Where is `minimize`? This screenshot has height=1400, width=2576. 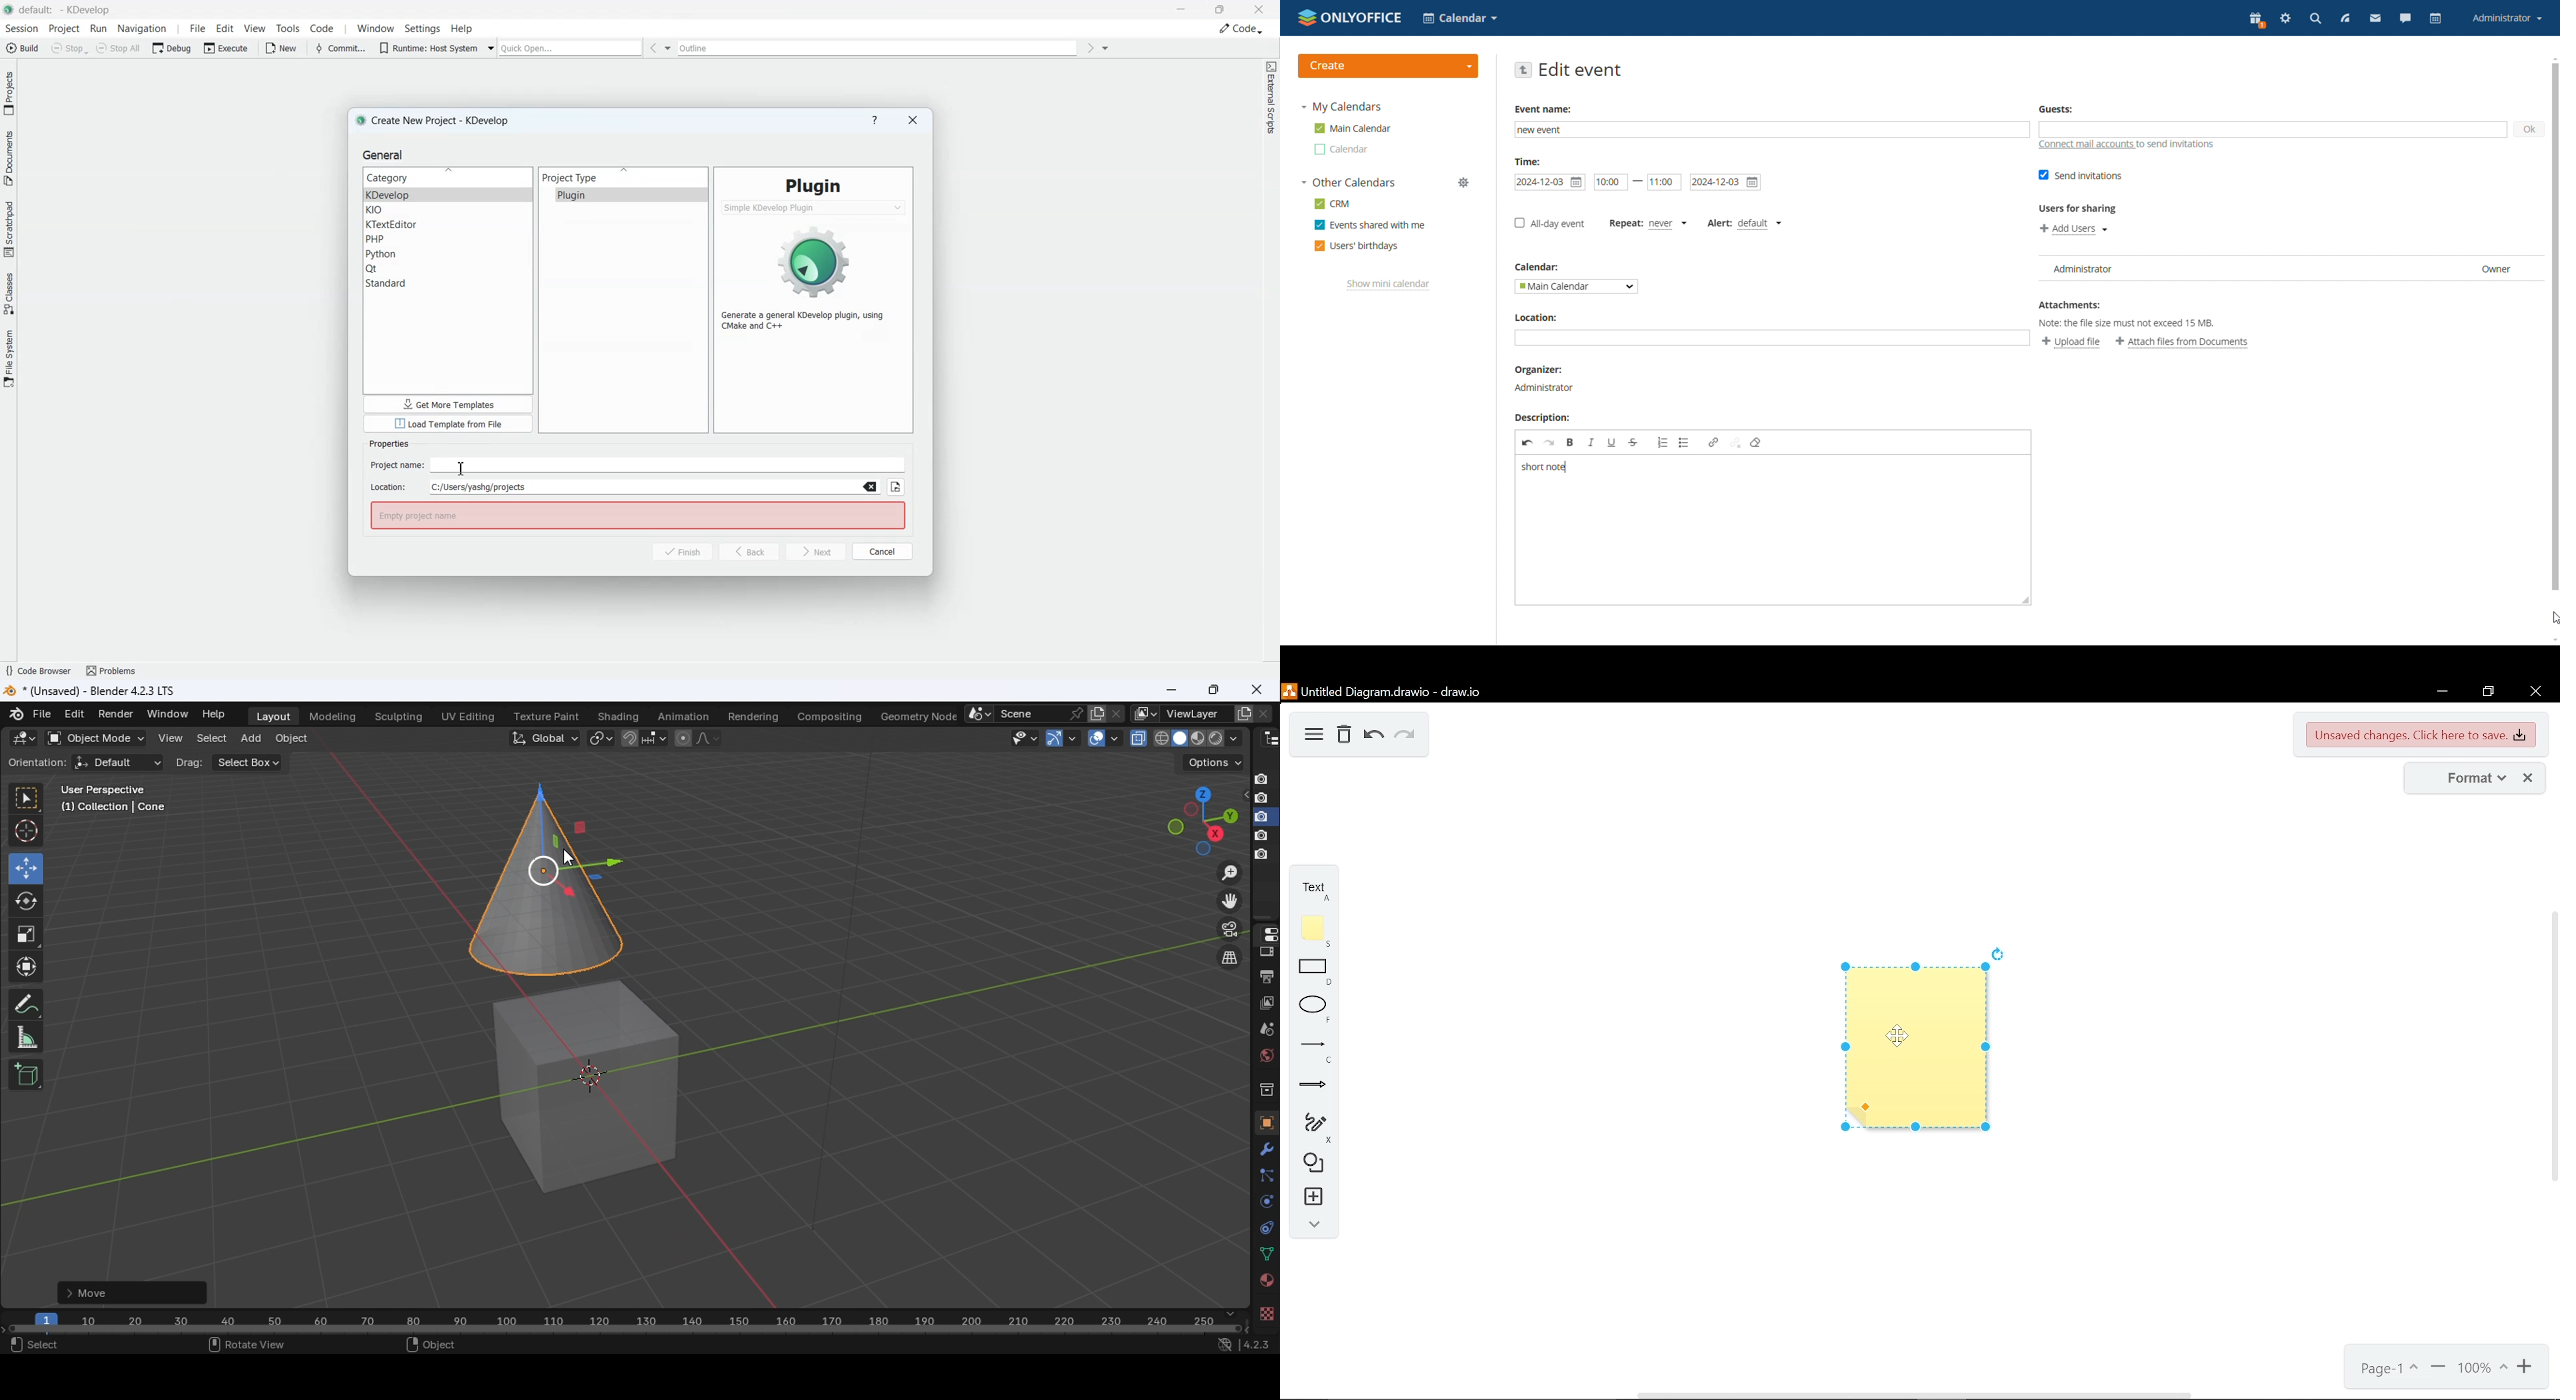 minimize is located at coordinates (2438, 692).